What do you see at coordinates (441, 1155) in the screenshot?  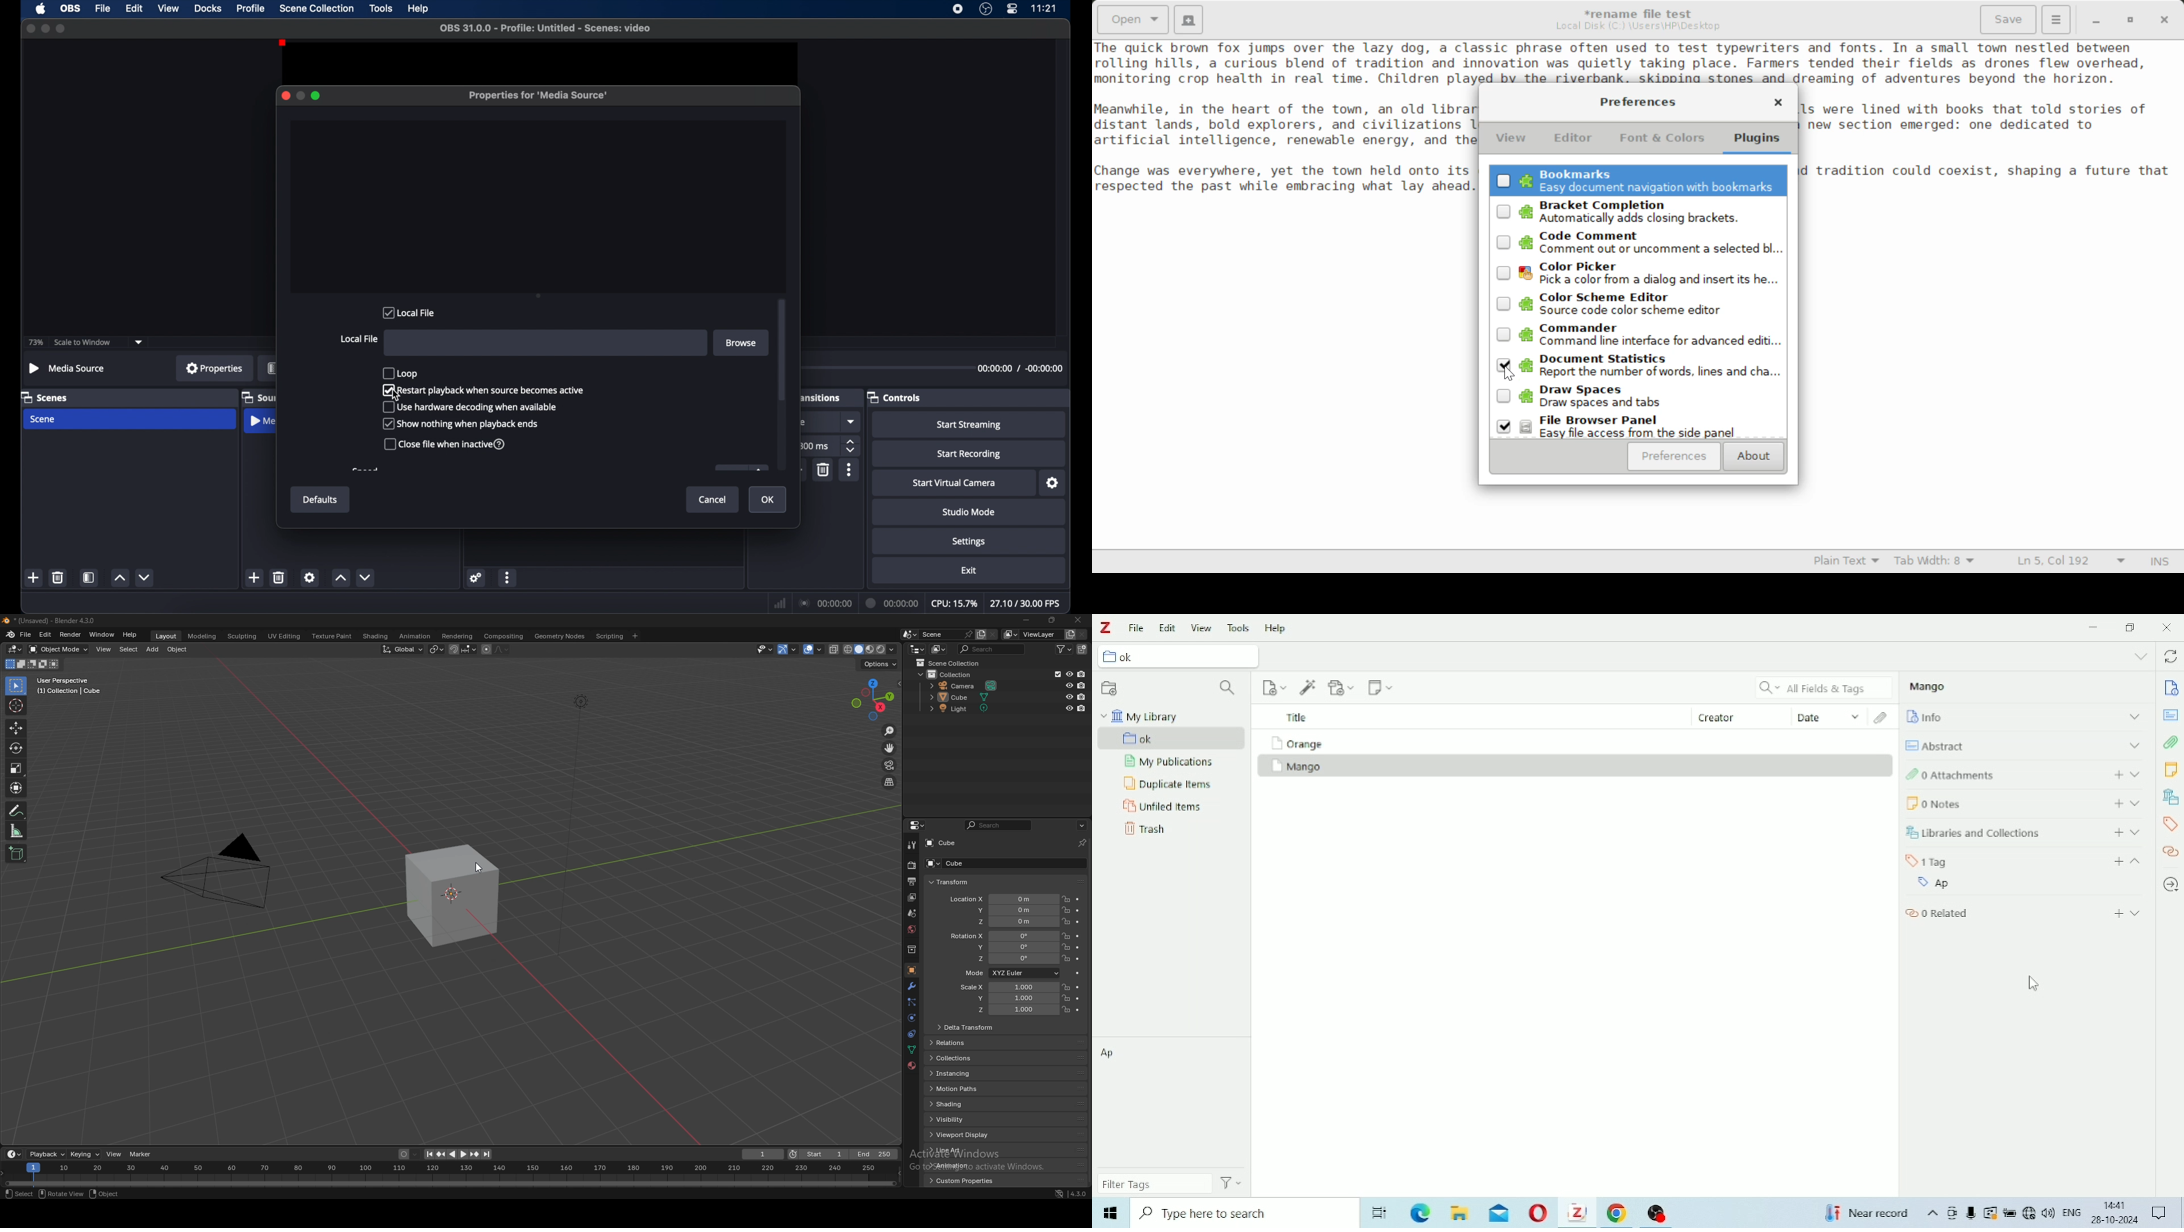 I see `jump to keyframe` at bounding box center [441, 1155].